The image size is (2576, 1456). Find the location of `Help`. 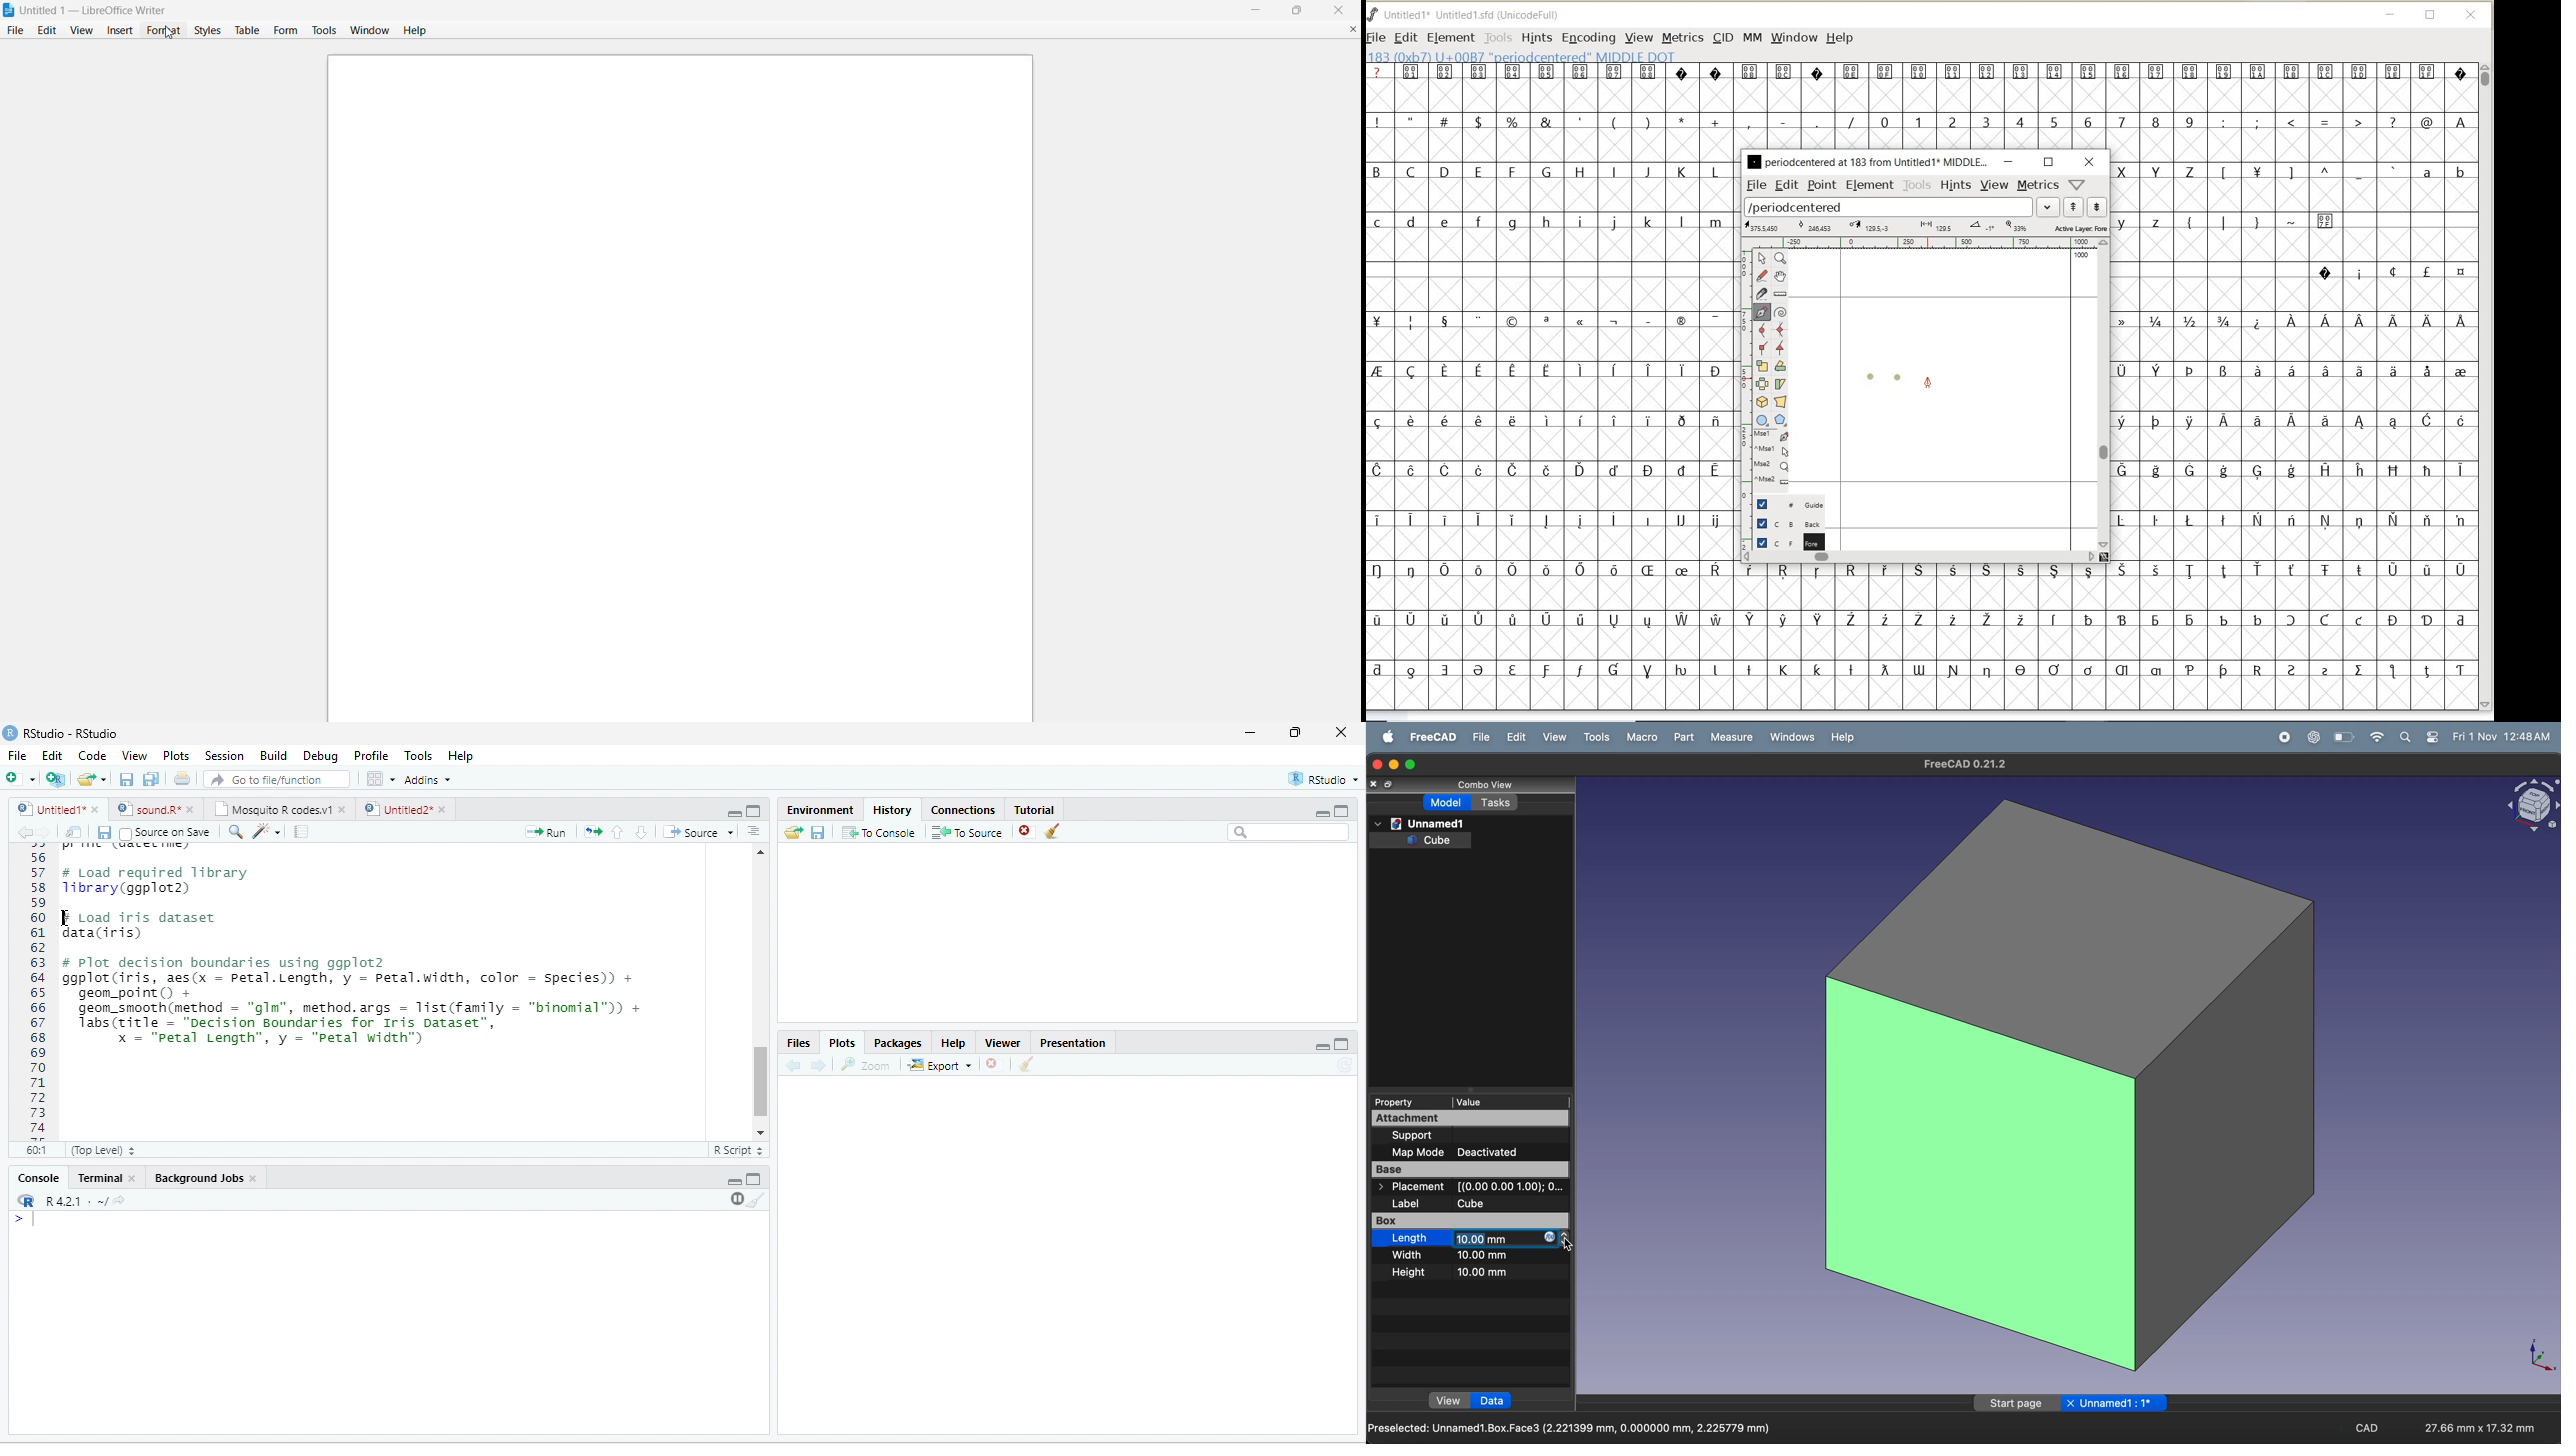

Help is located at coordinates (954, 1043).